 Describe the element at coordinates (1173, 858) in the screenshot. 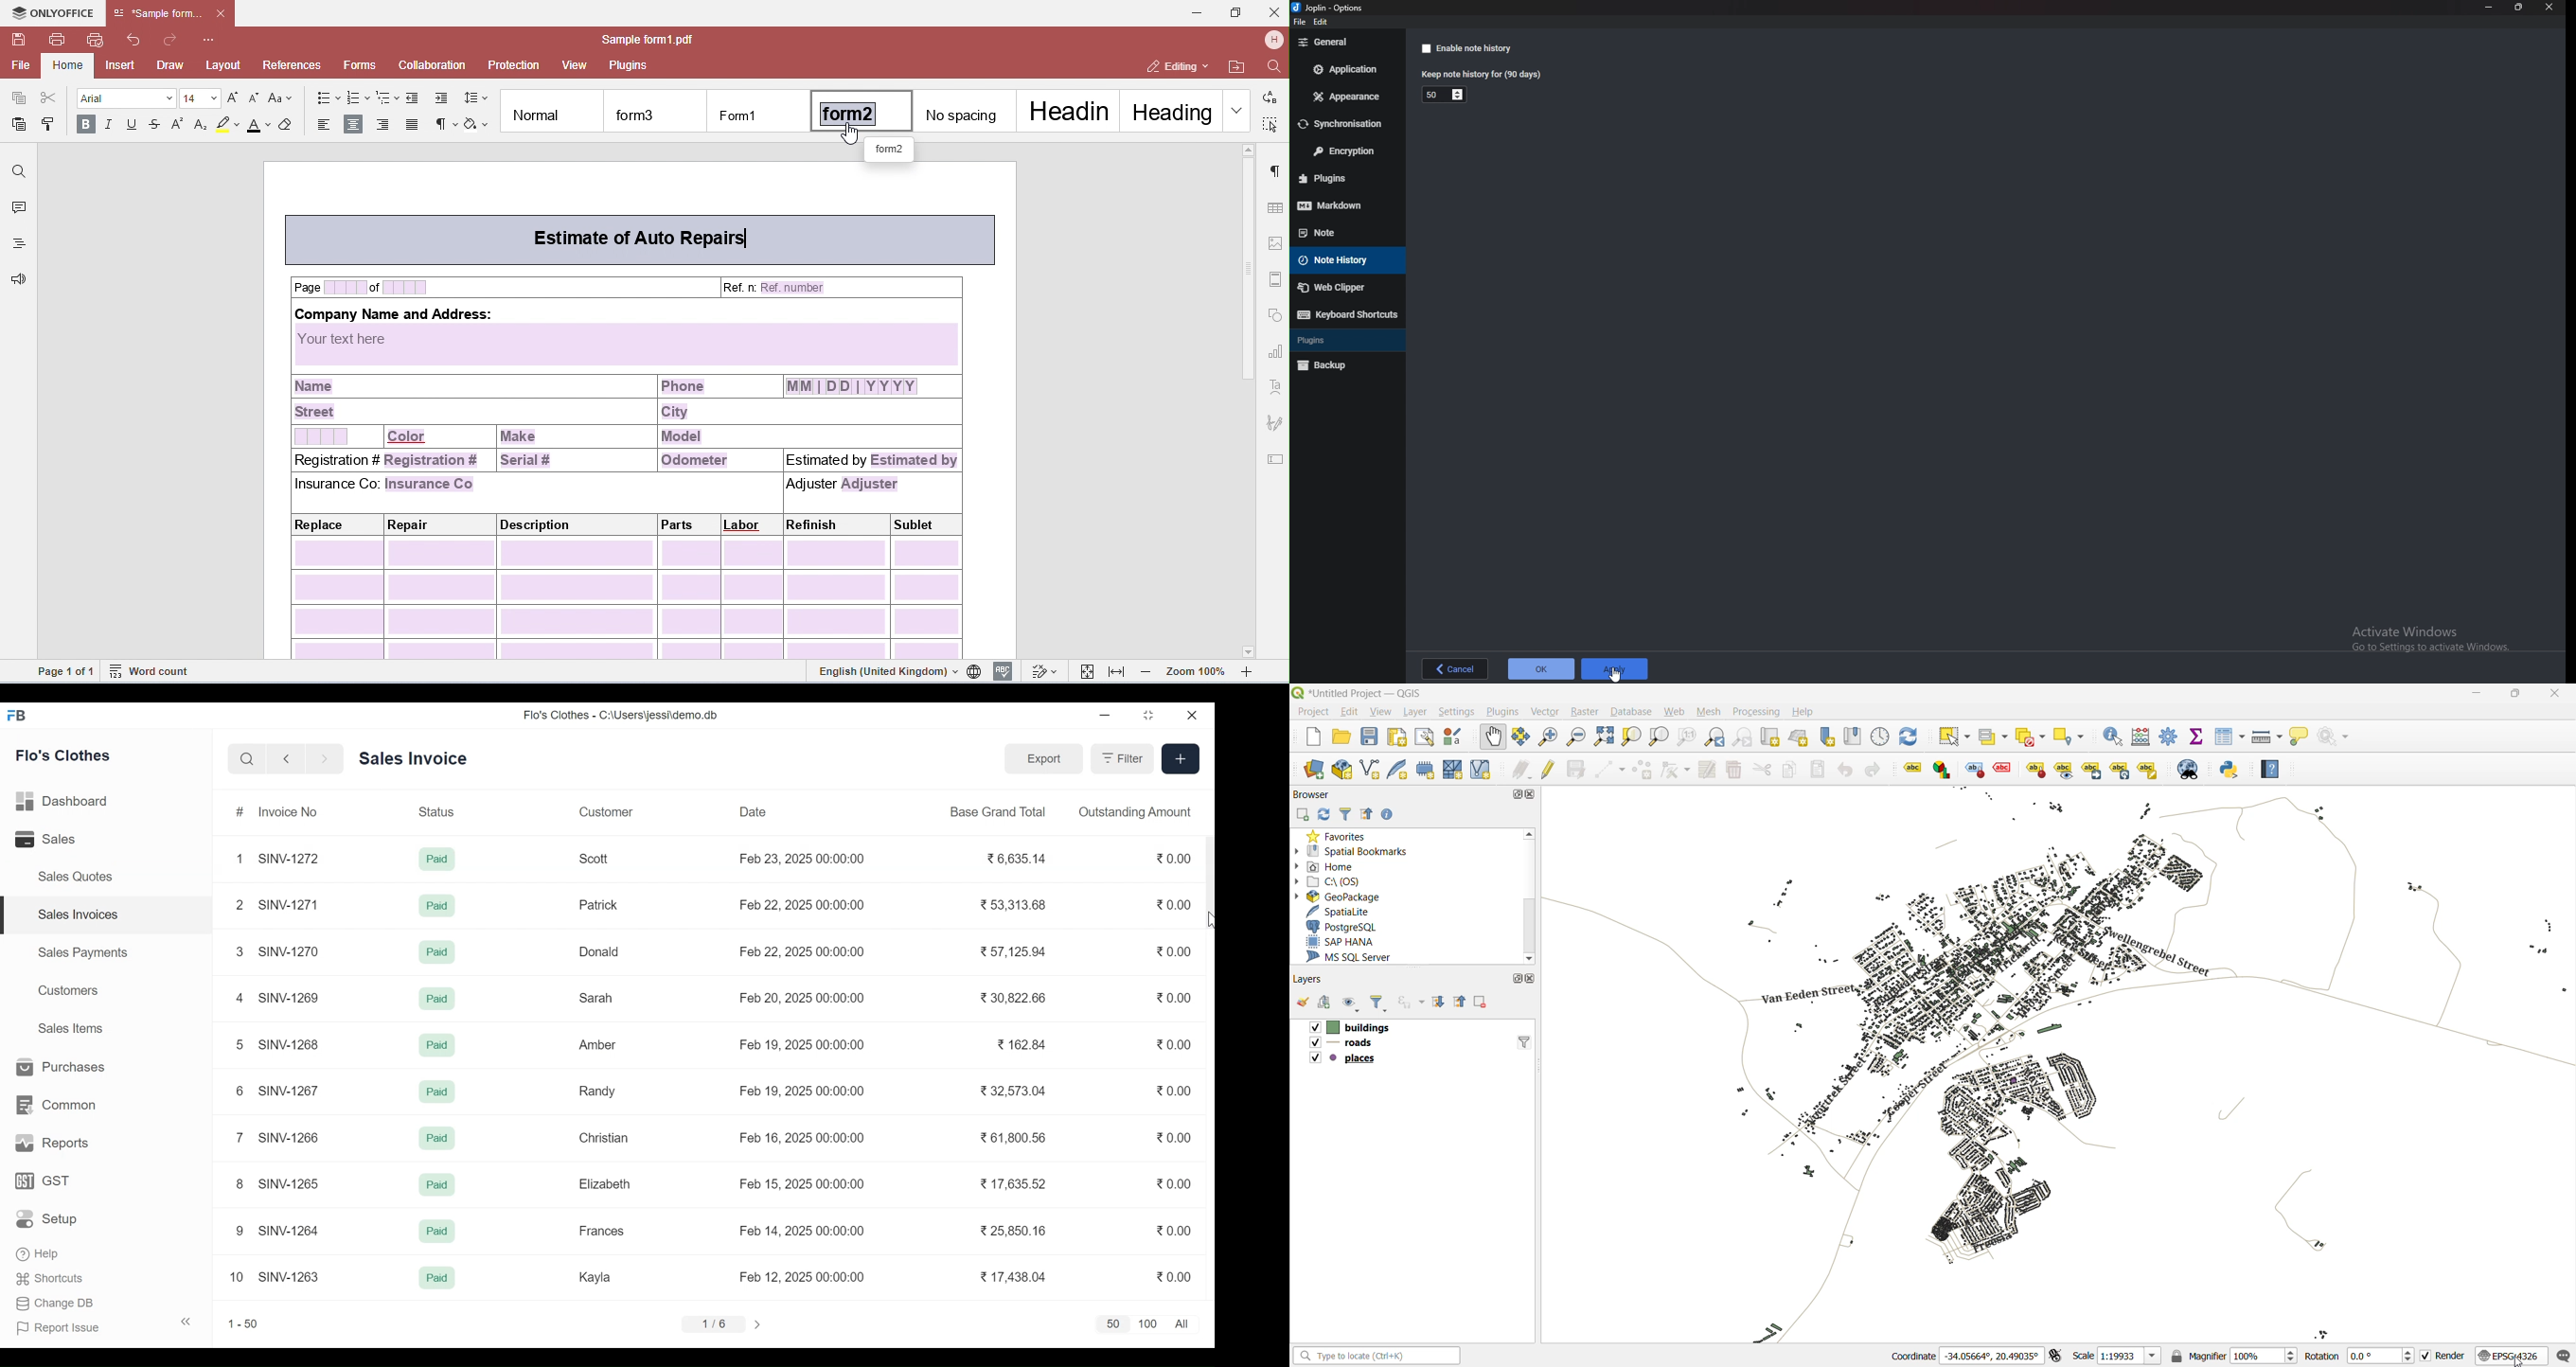

I see `0.00` at that location.